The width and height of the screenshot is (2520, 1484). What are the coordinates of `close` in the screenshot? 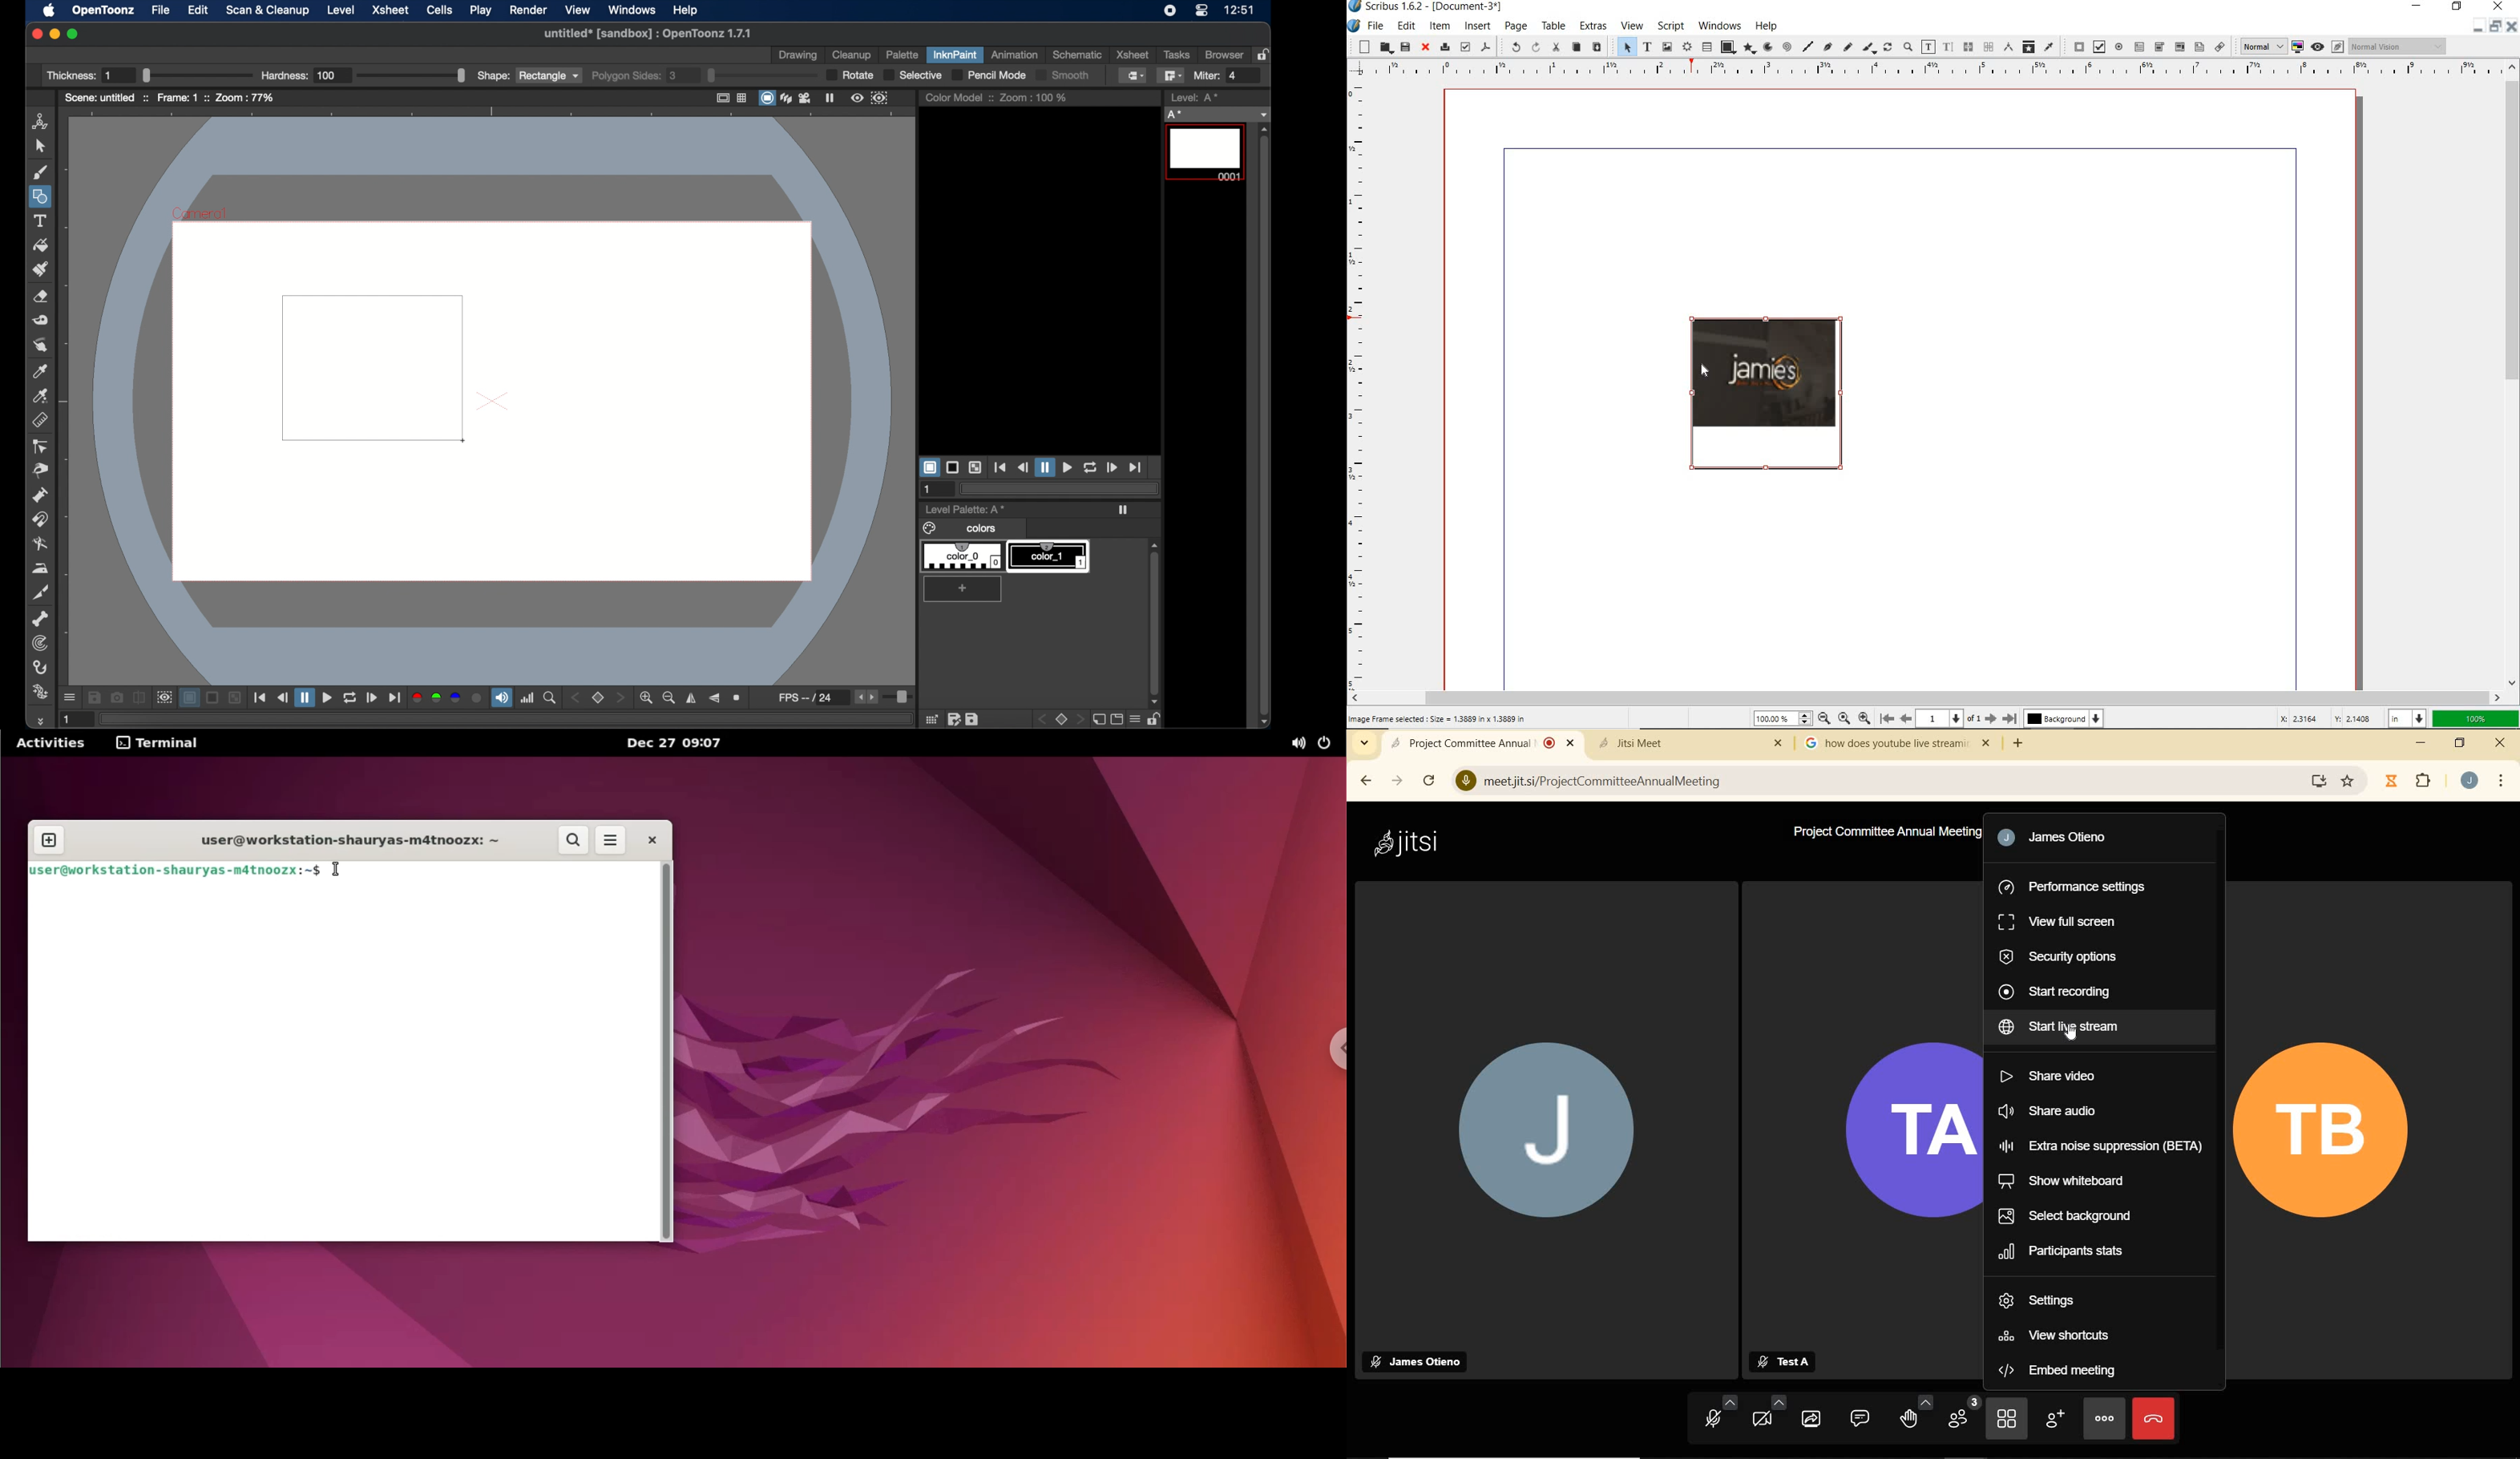 It's located at (1426, 47).